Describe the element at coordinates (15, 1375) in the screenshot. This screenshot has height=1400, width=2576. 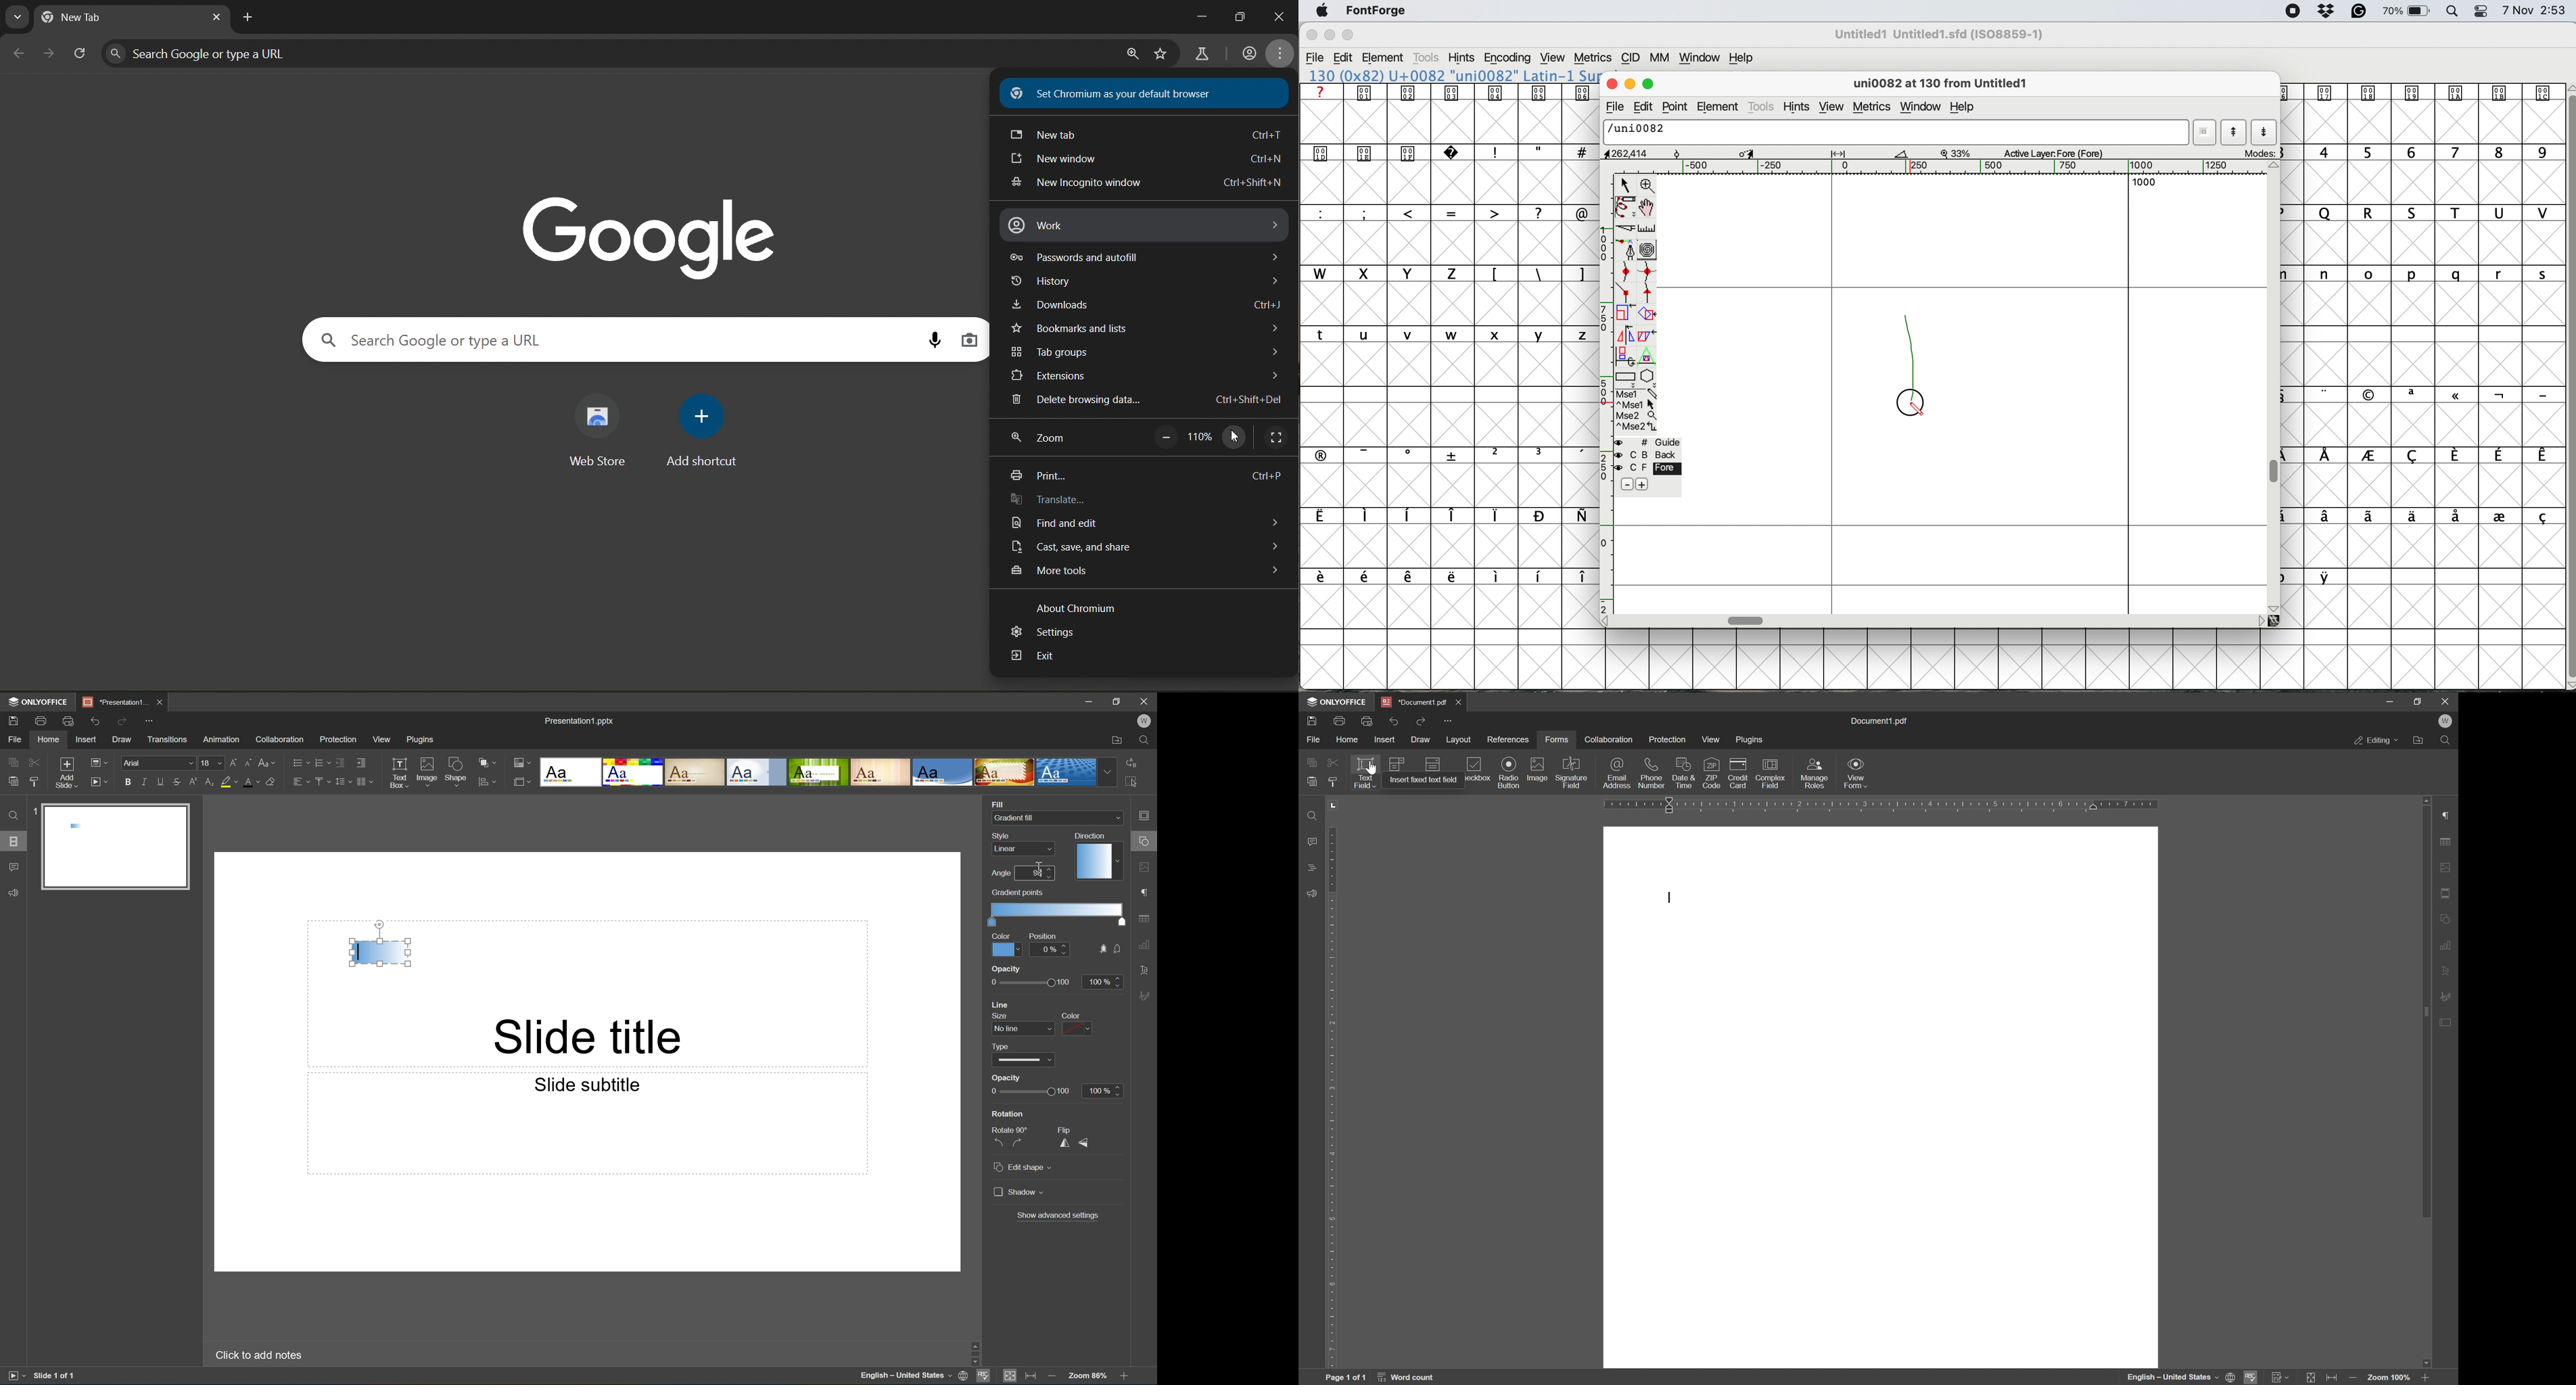
I see `Start slideshow` at that location.